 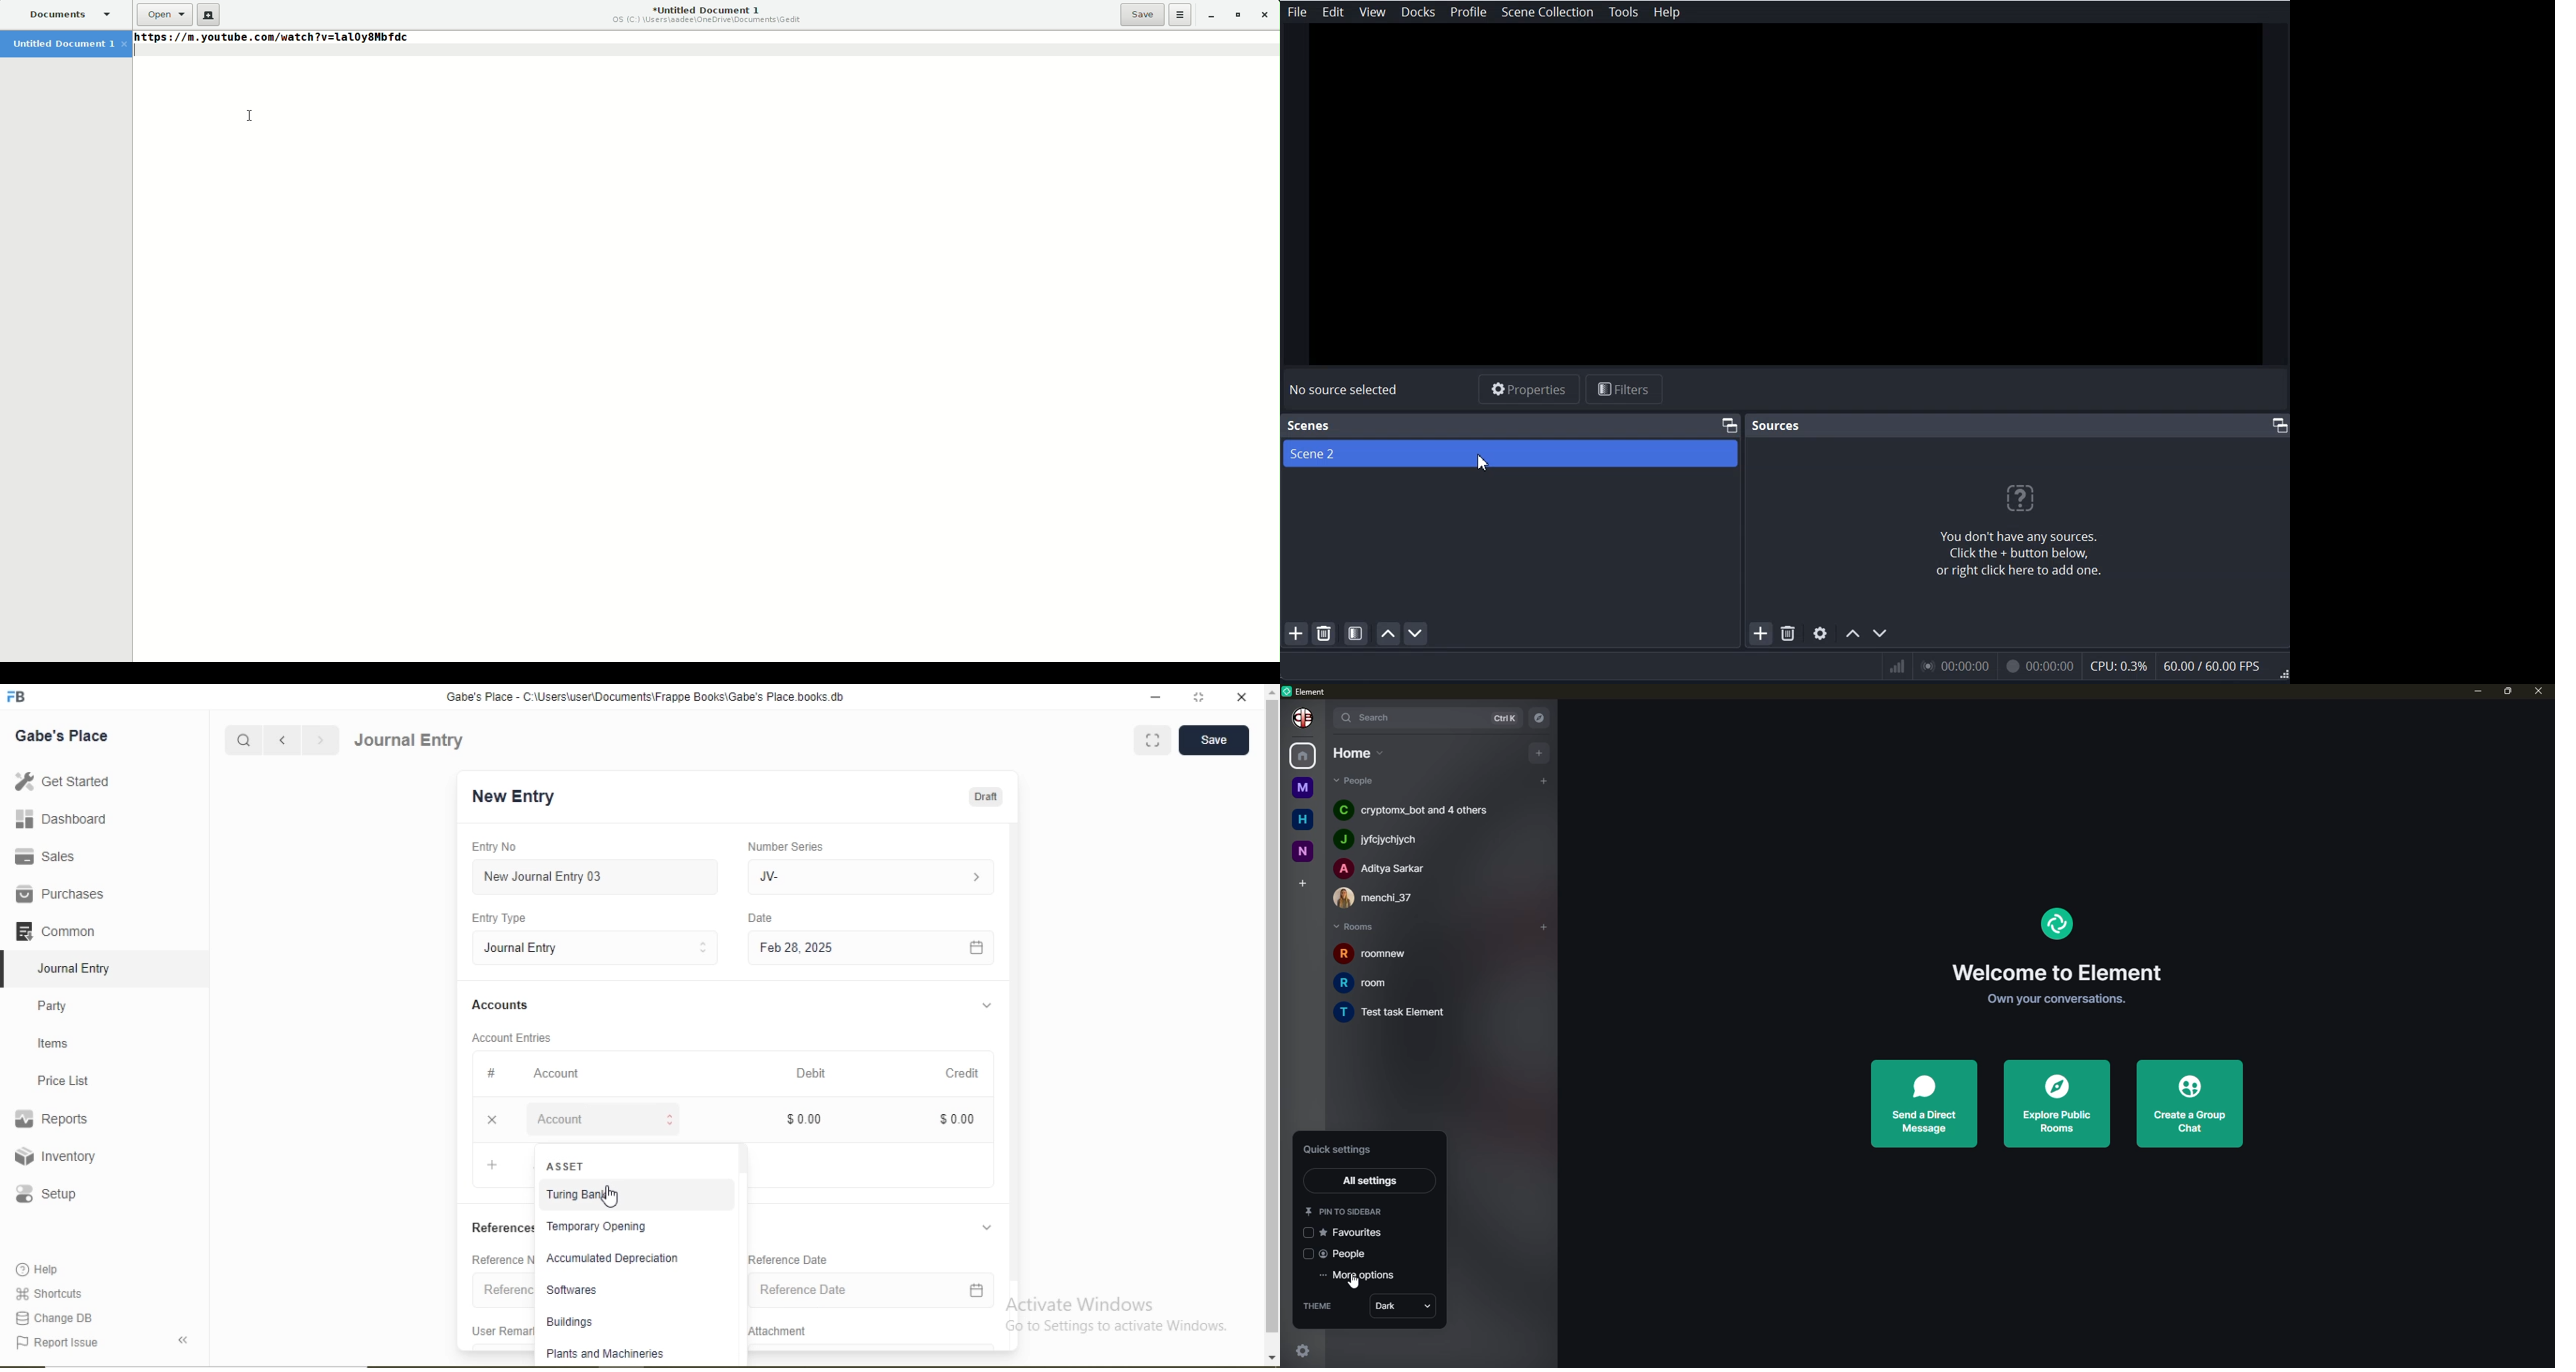 I want to click on scroll bar, so click(x=1271, y=1018).